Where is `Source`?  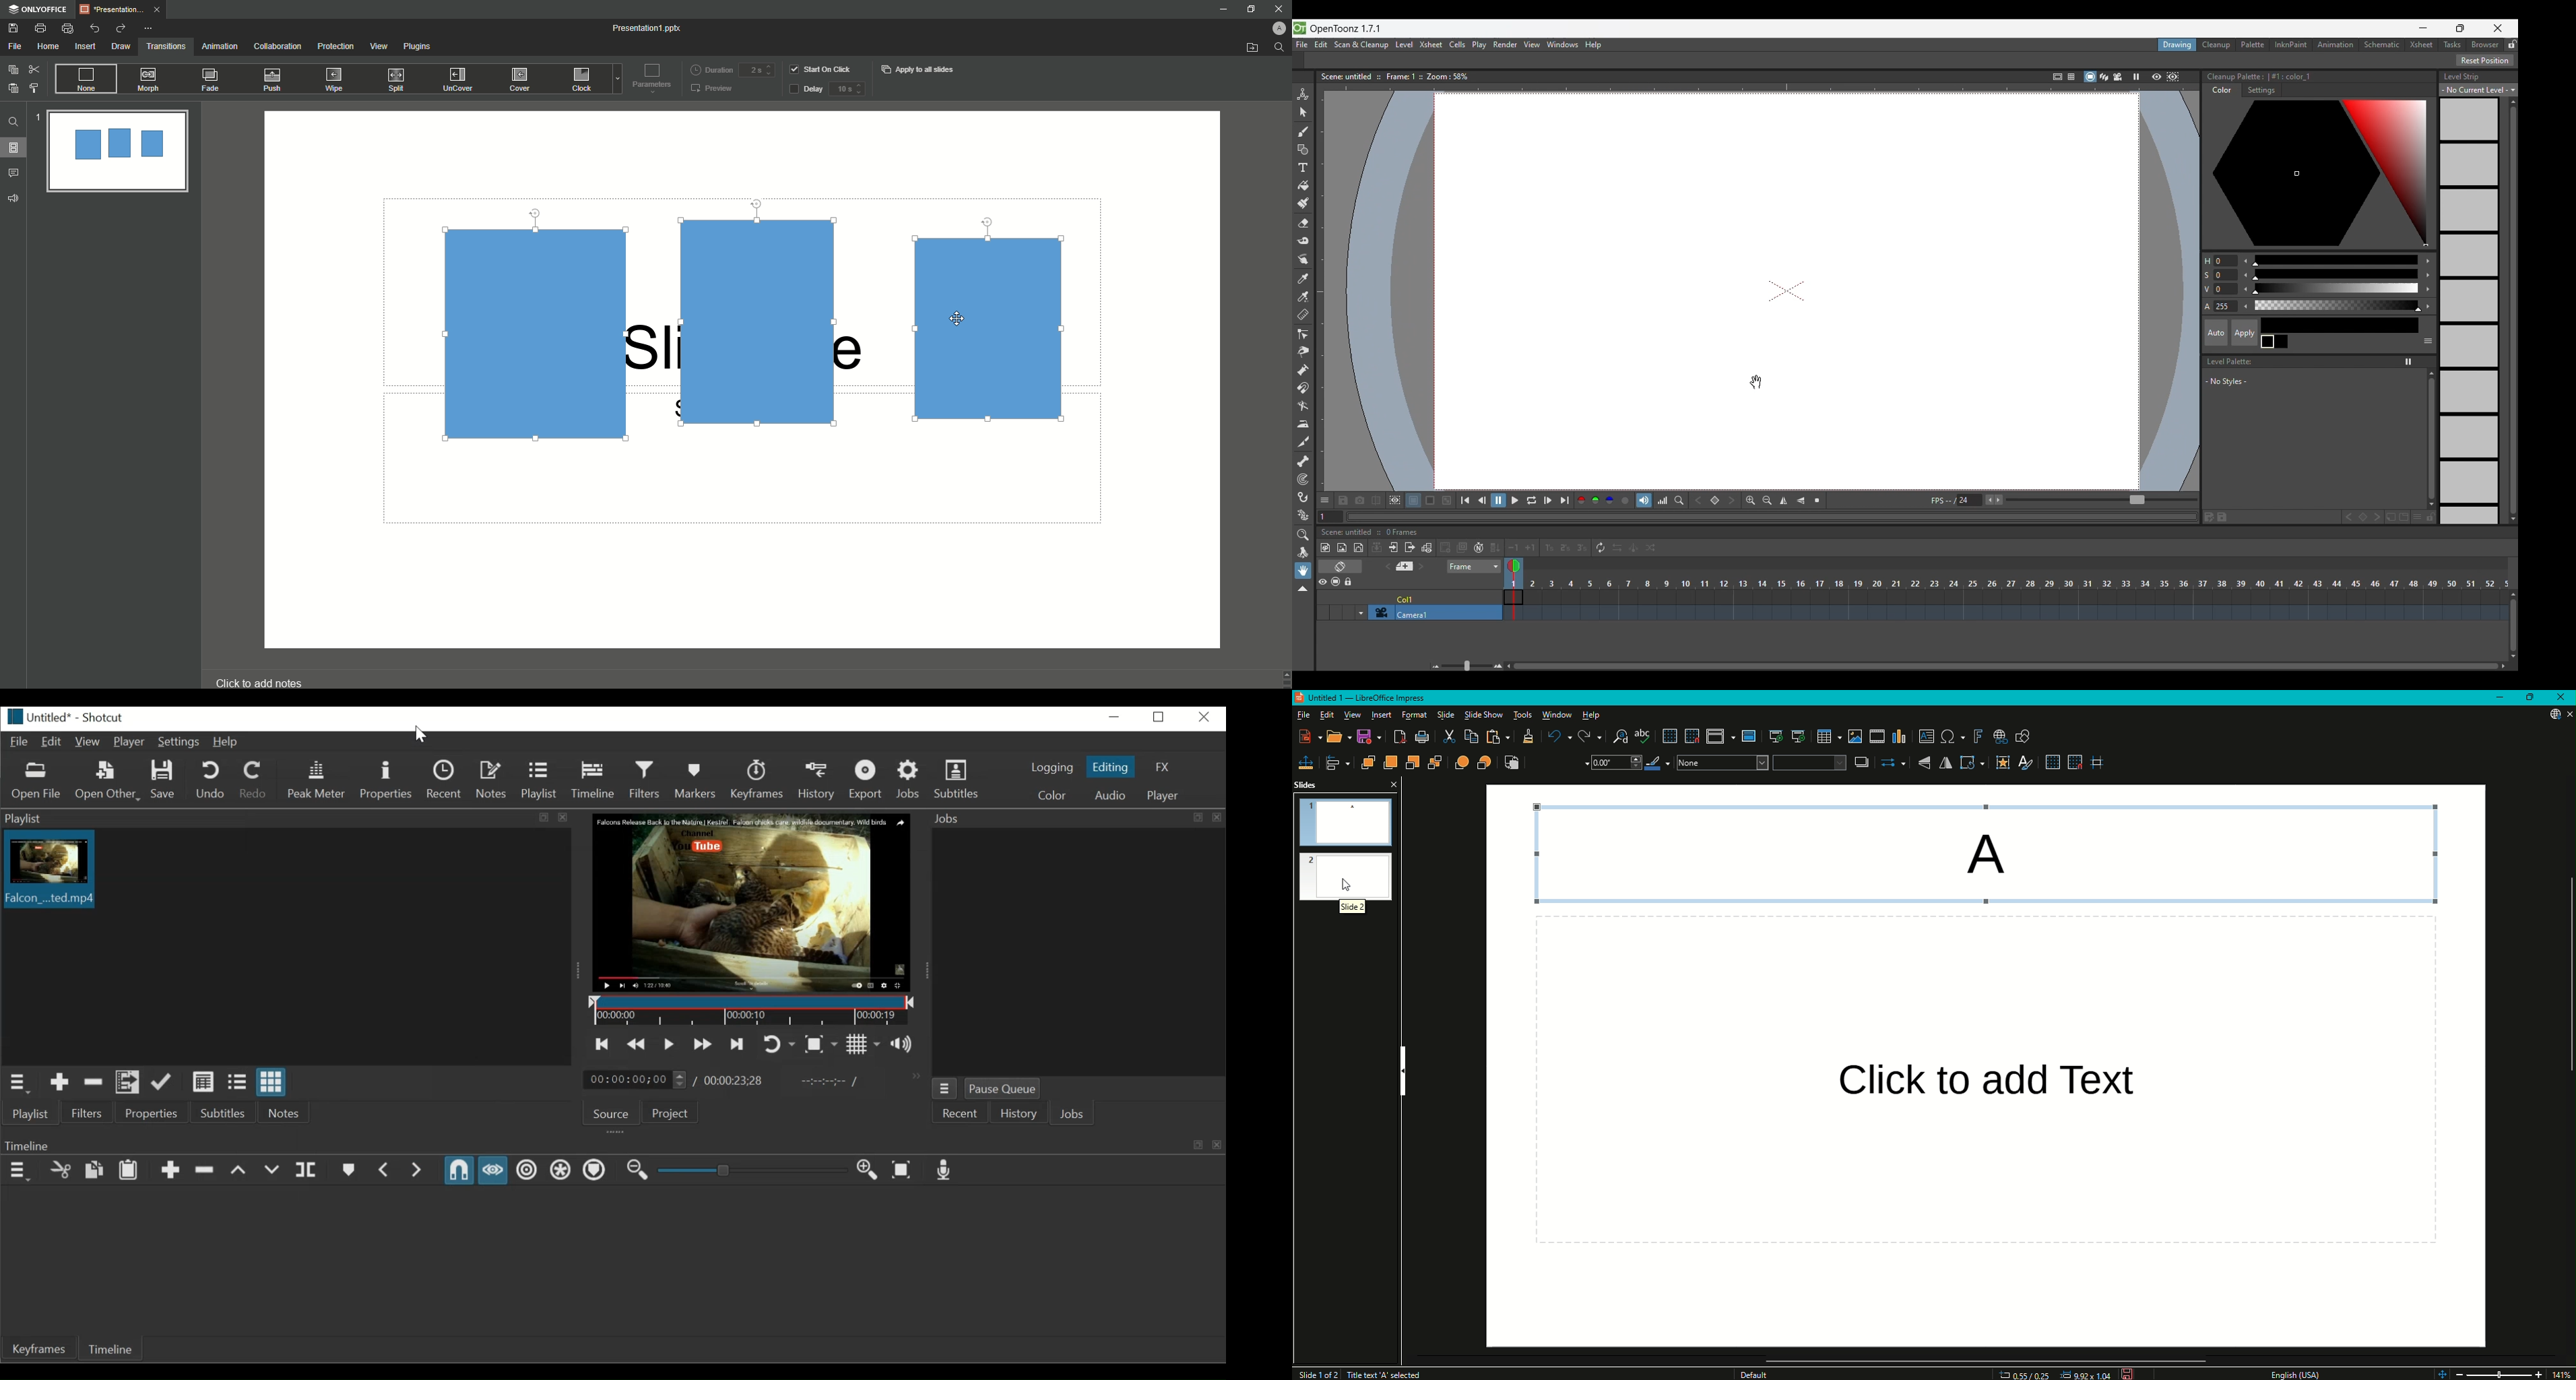 Source is located at coordinates (610, 1112).